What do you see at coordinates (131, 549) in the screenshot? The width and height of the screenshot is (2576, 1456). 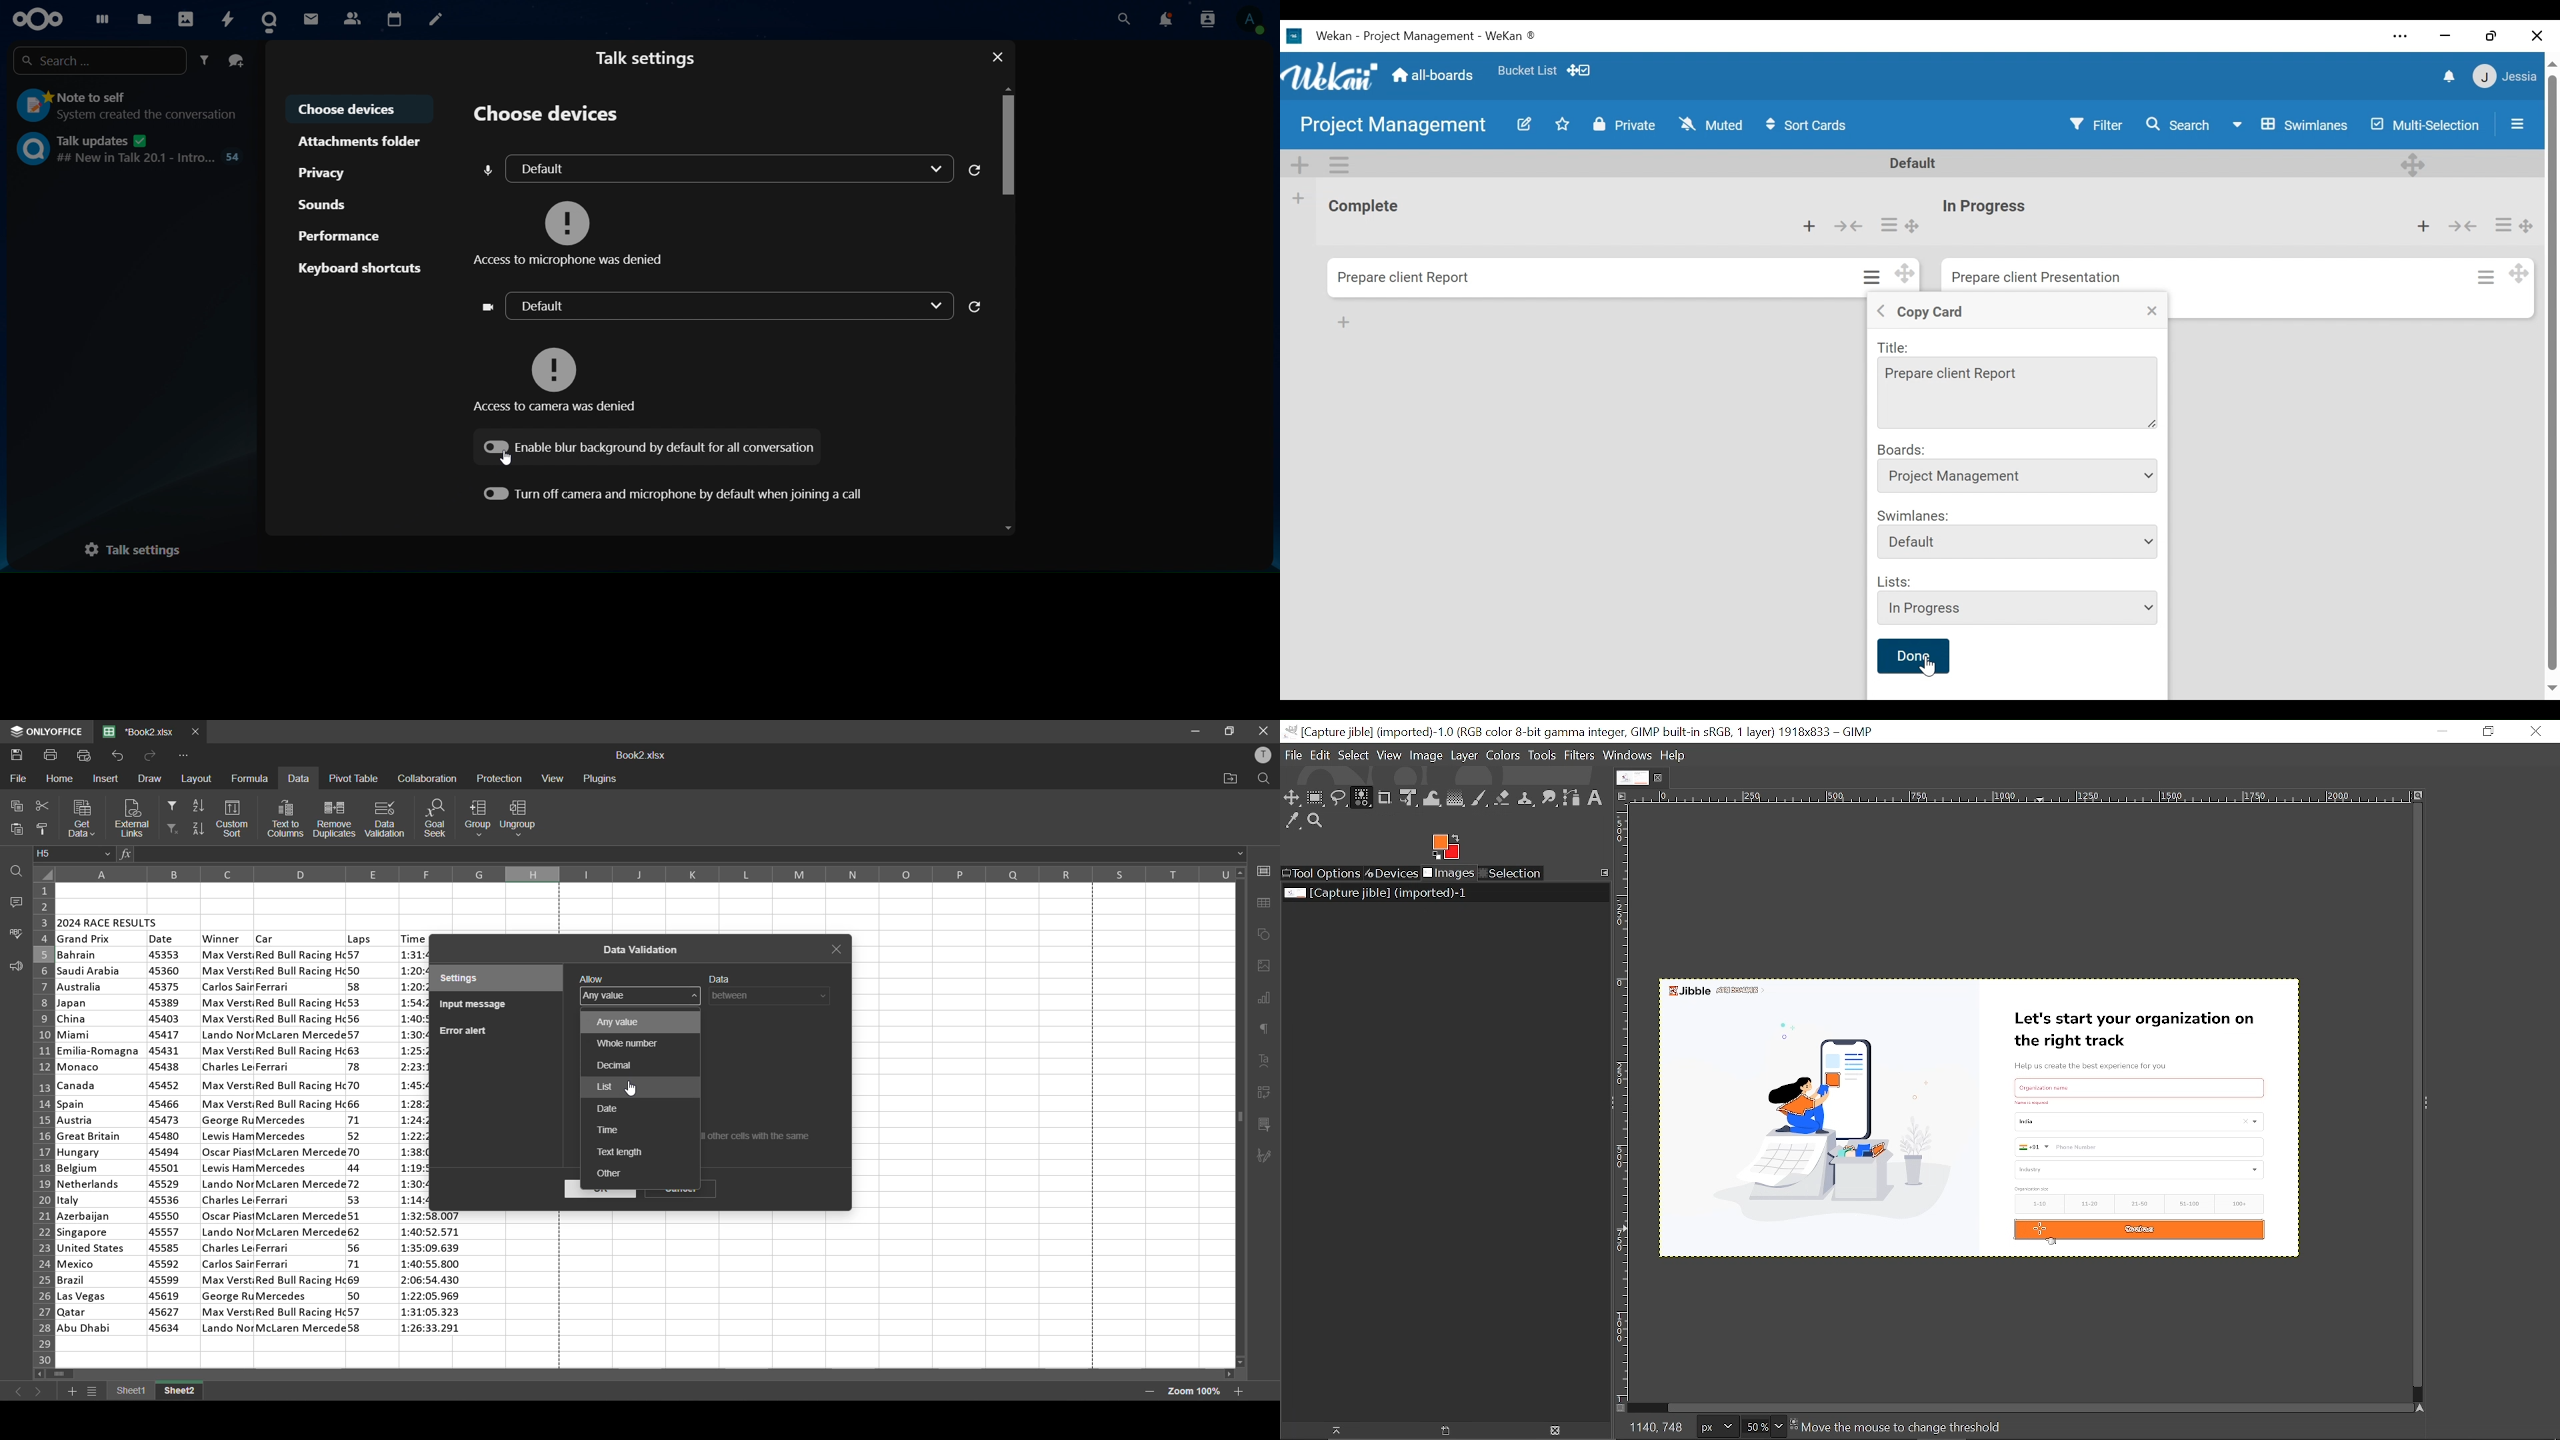 I see `talk settings` at bounding box center [131, 549].